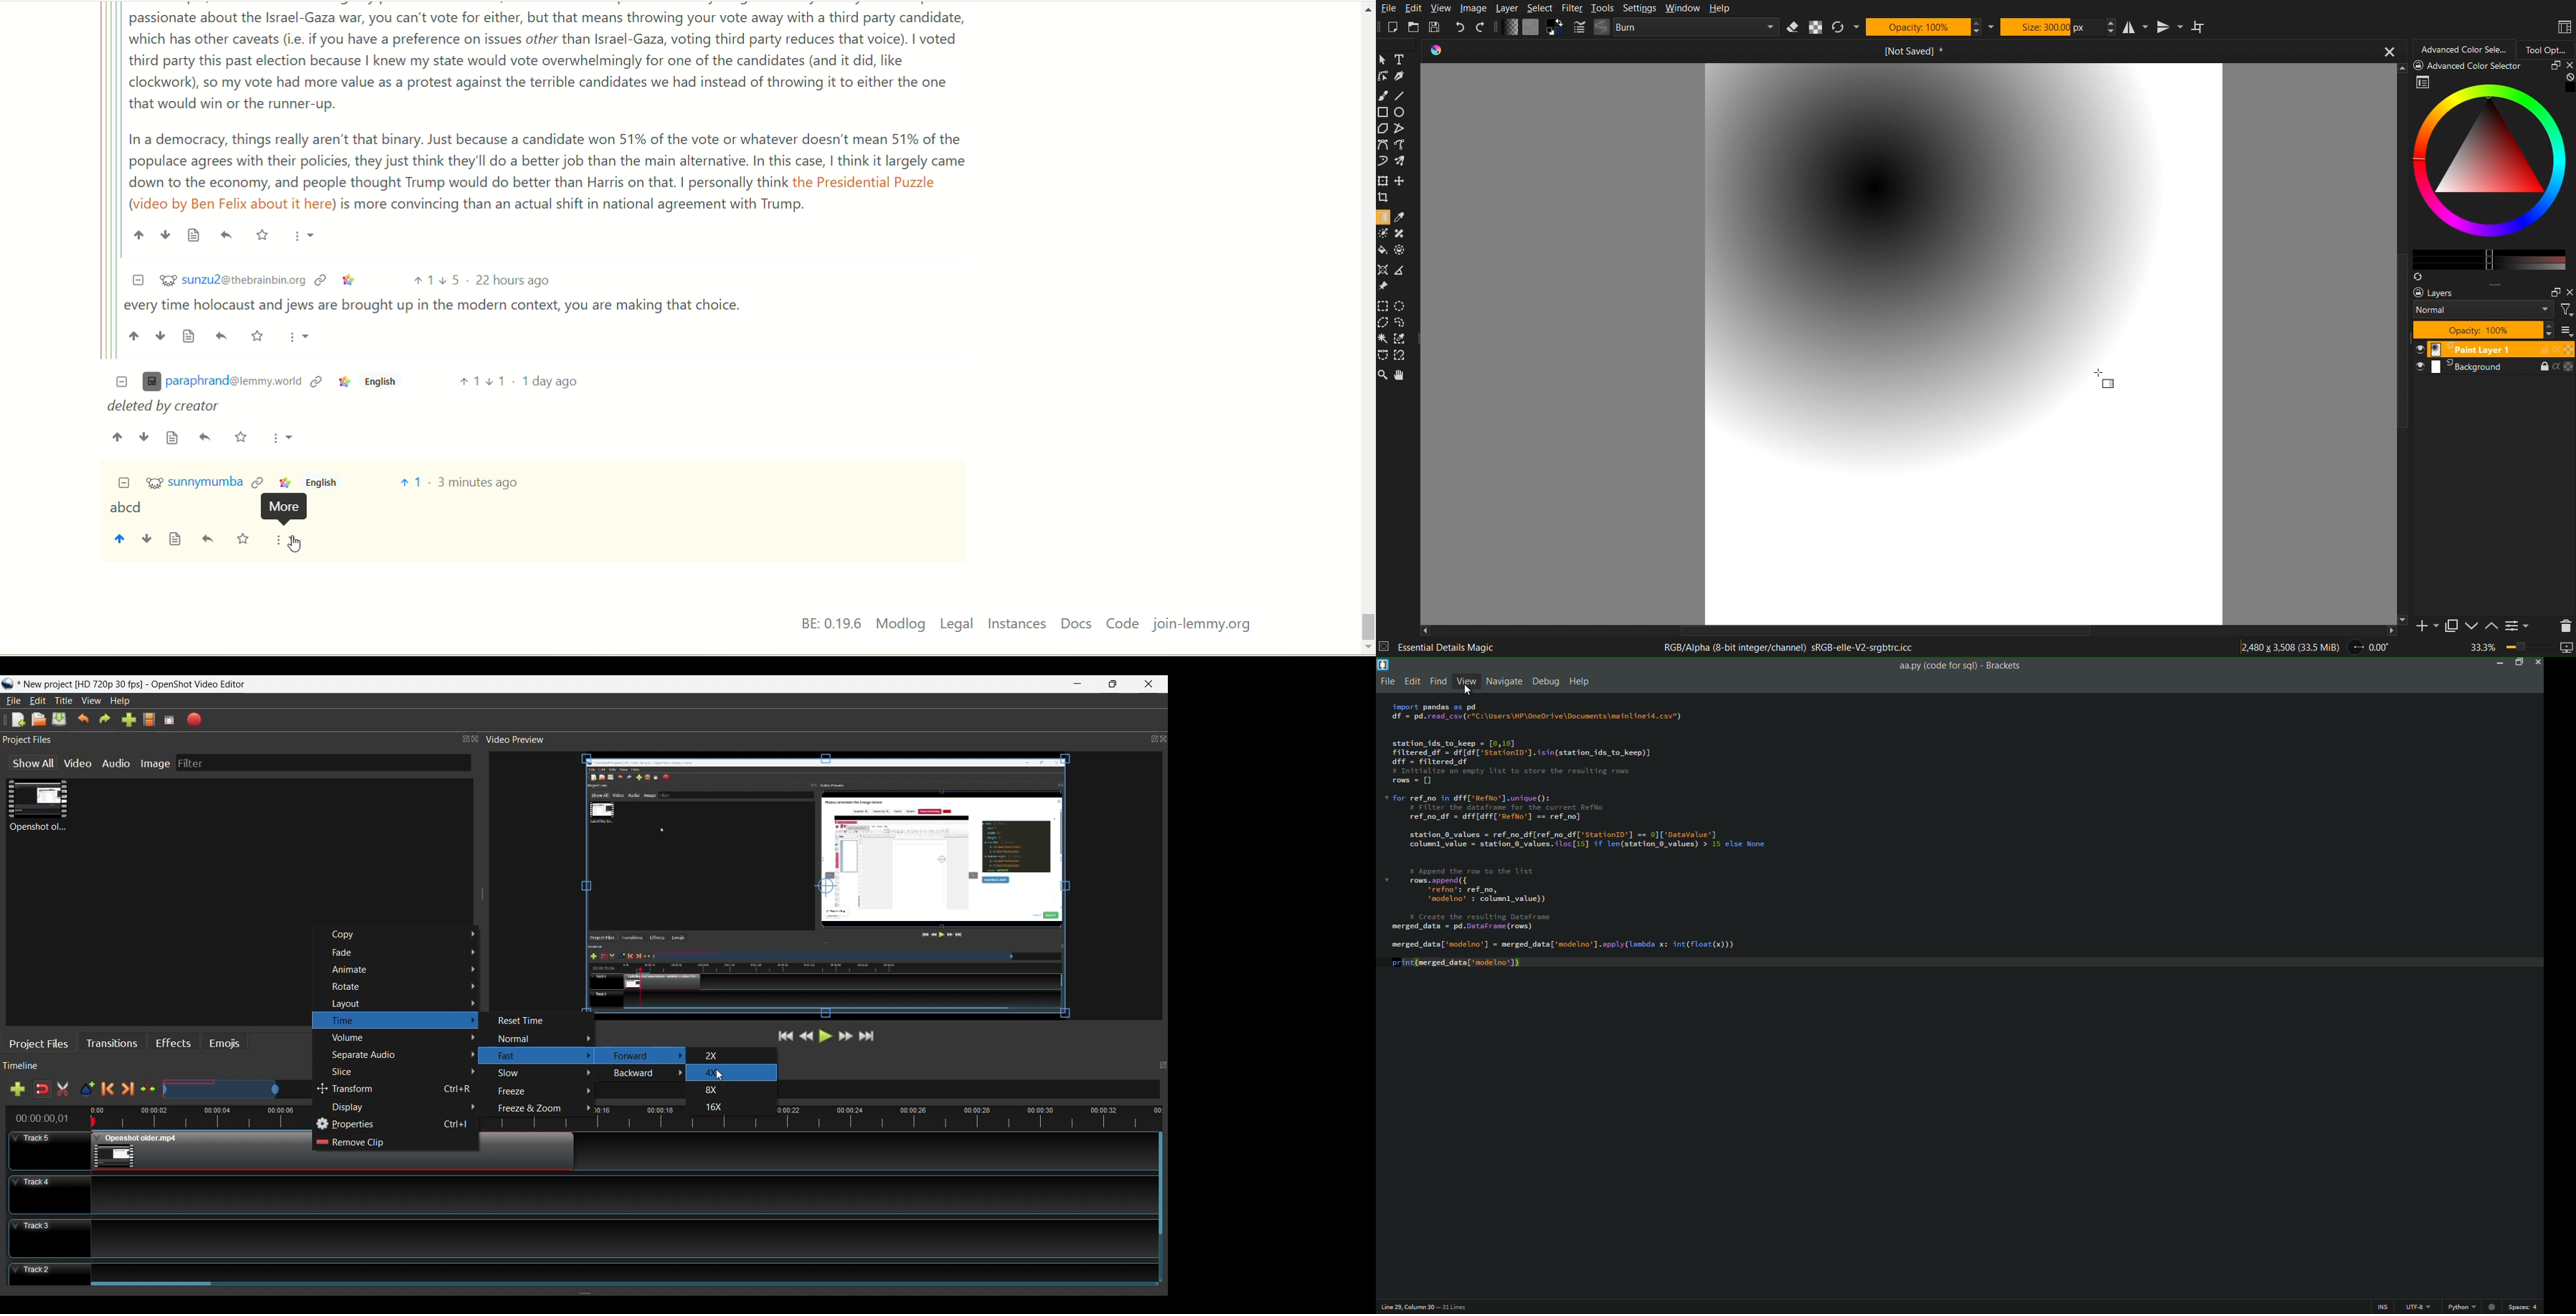 The image size is (2576, 1316). What do you see at coordinates (1846, 27) in the screenshot?
I see `Refresh` at bounding box center [1846, 27].